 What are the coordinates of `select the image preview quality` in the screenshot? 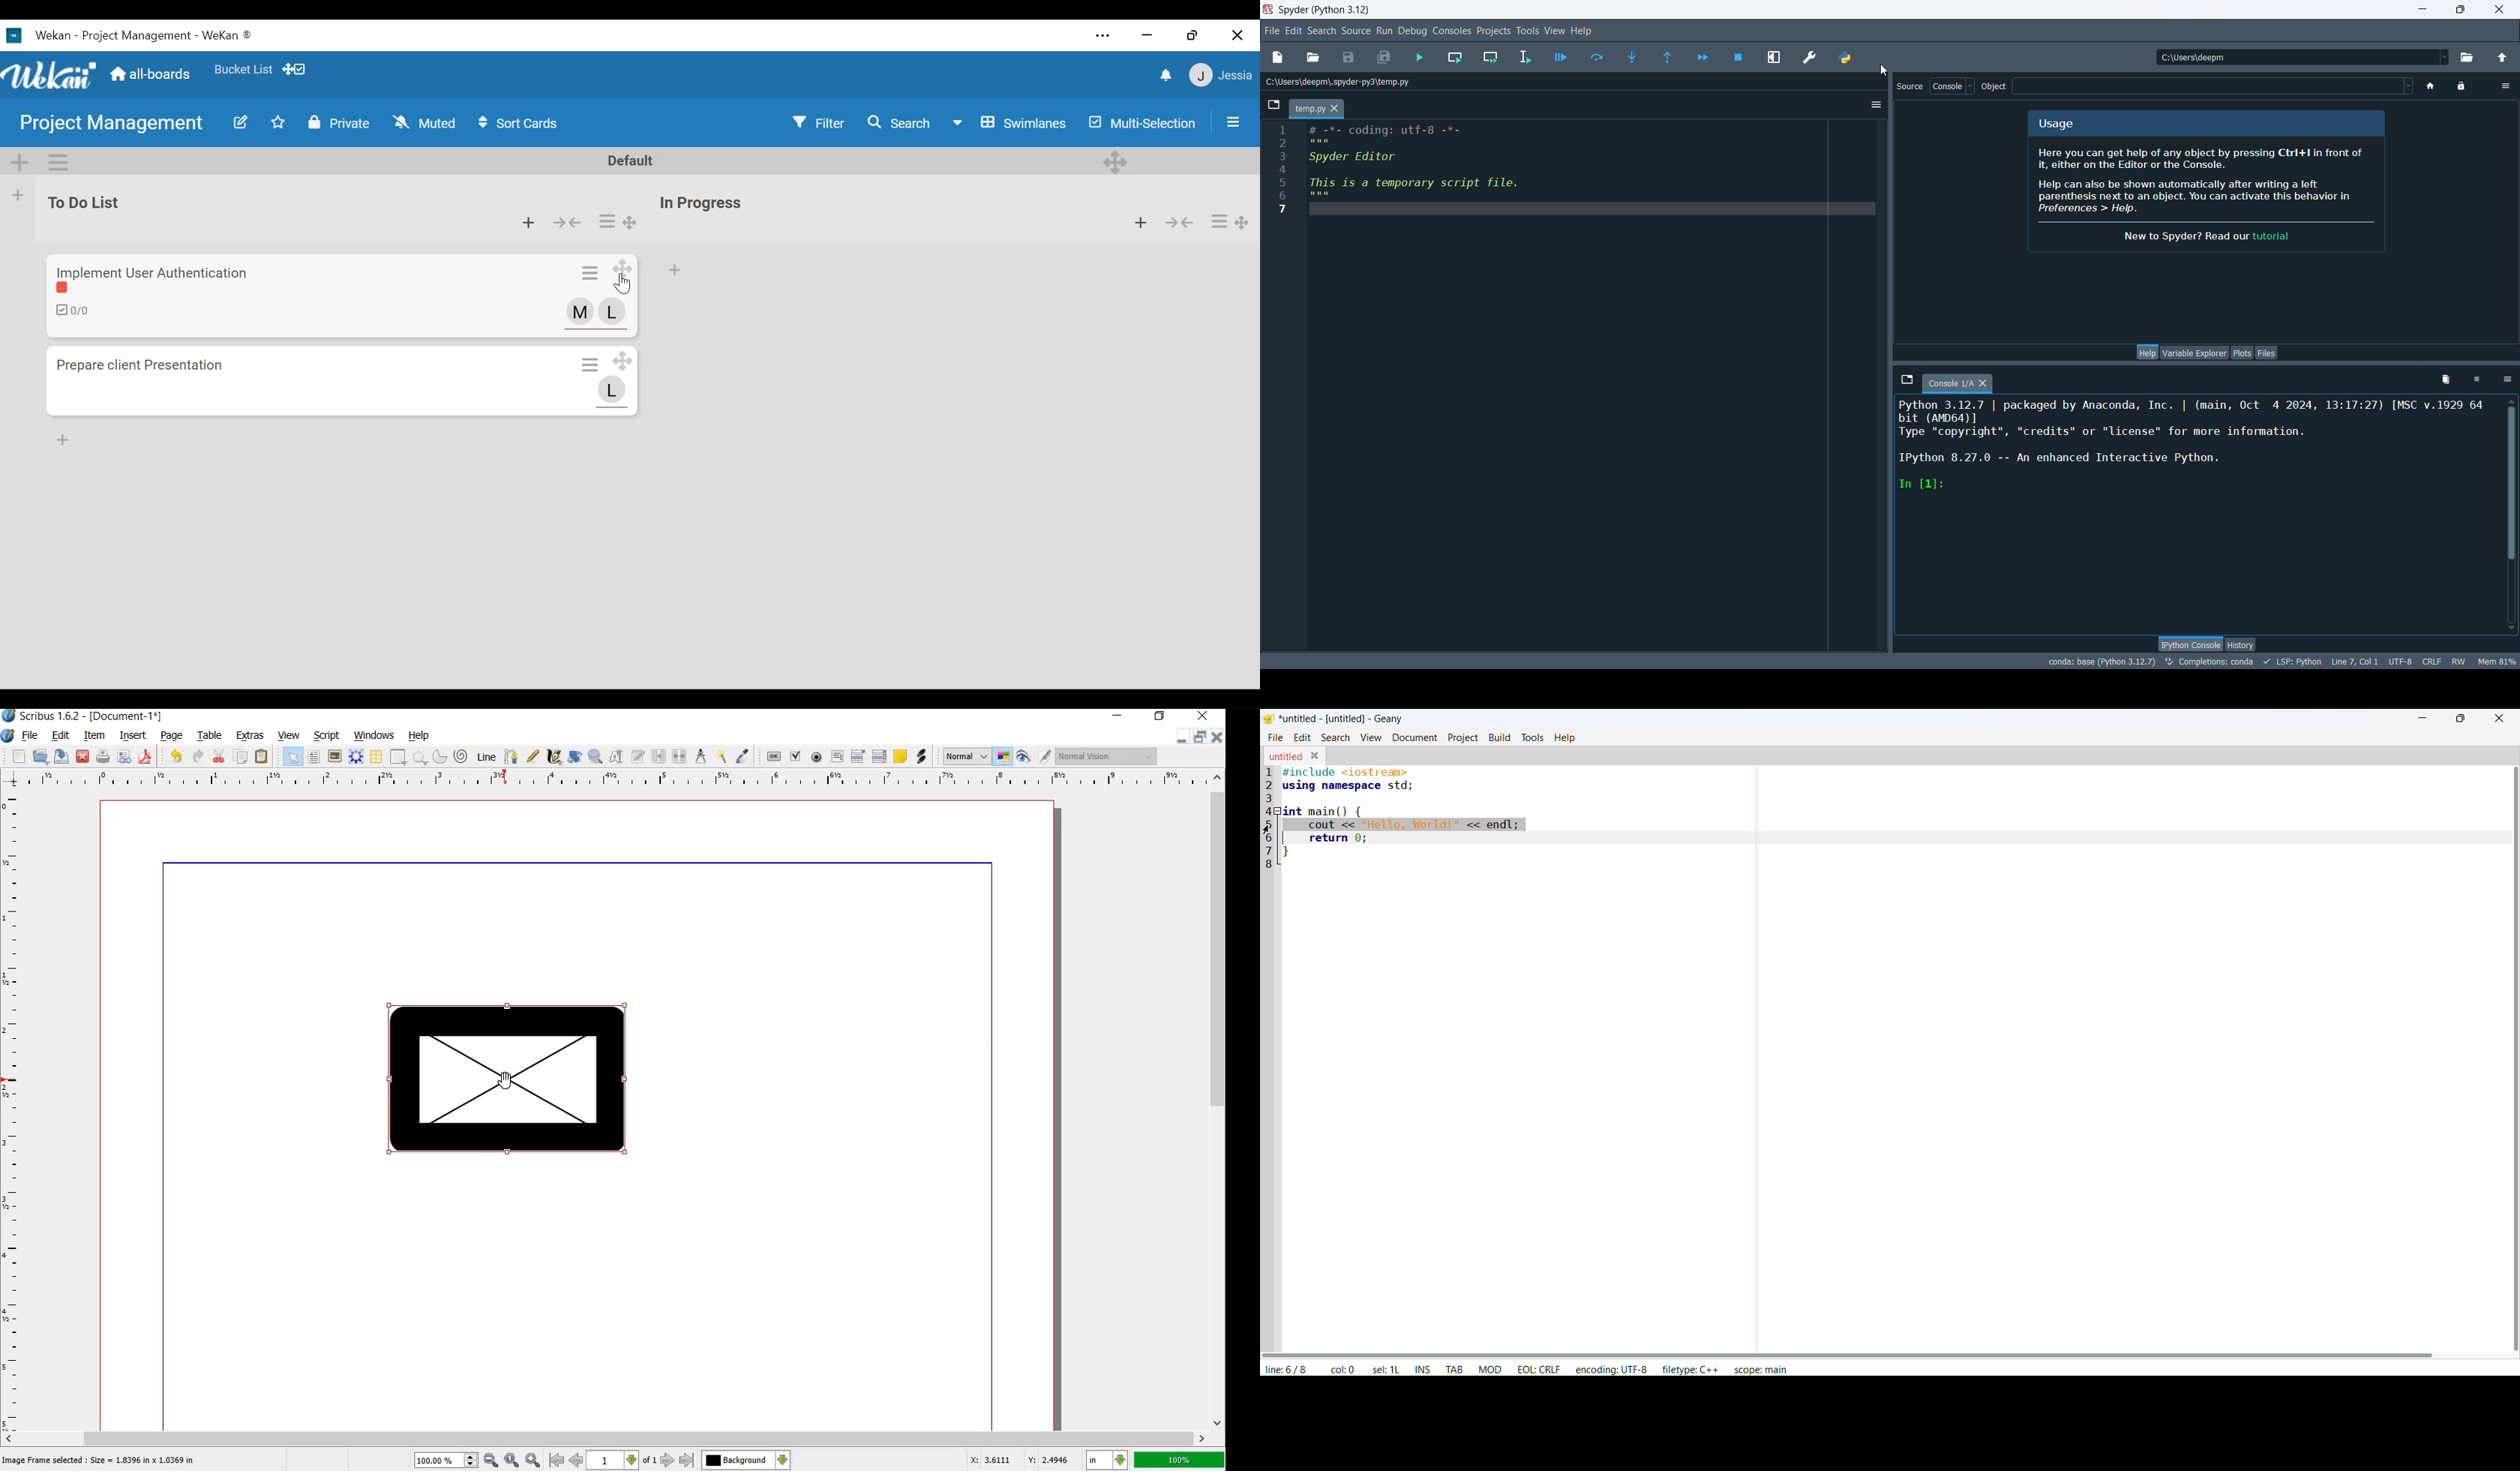 It's located at (964, 755).